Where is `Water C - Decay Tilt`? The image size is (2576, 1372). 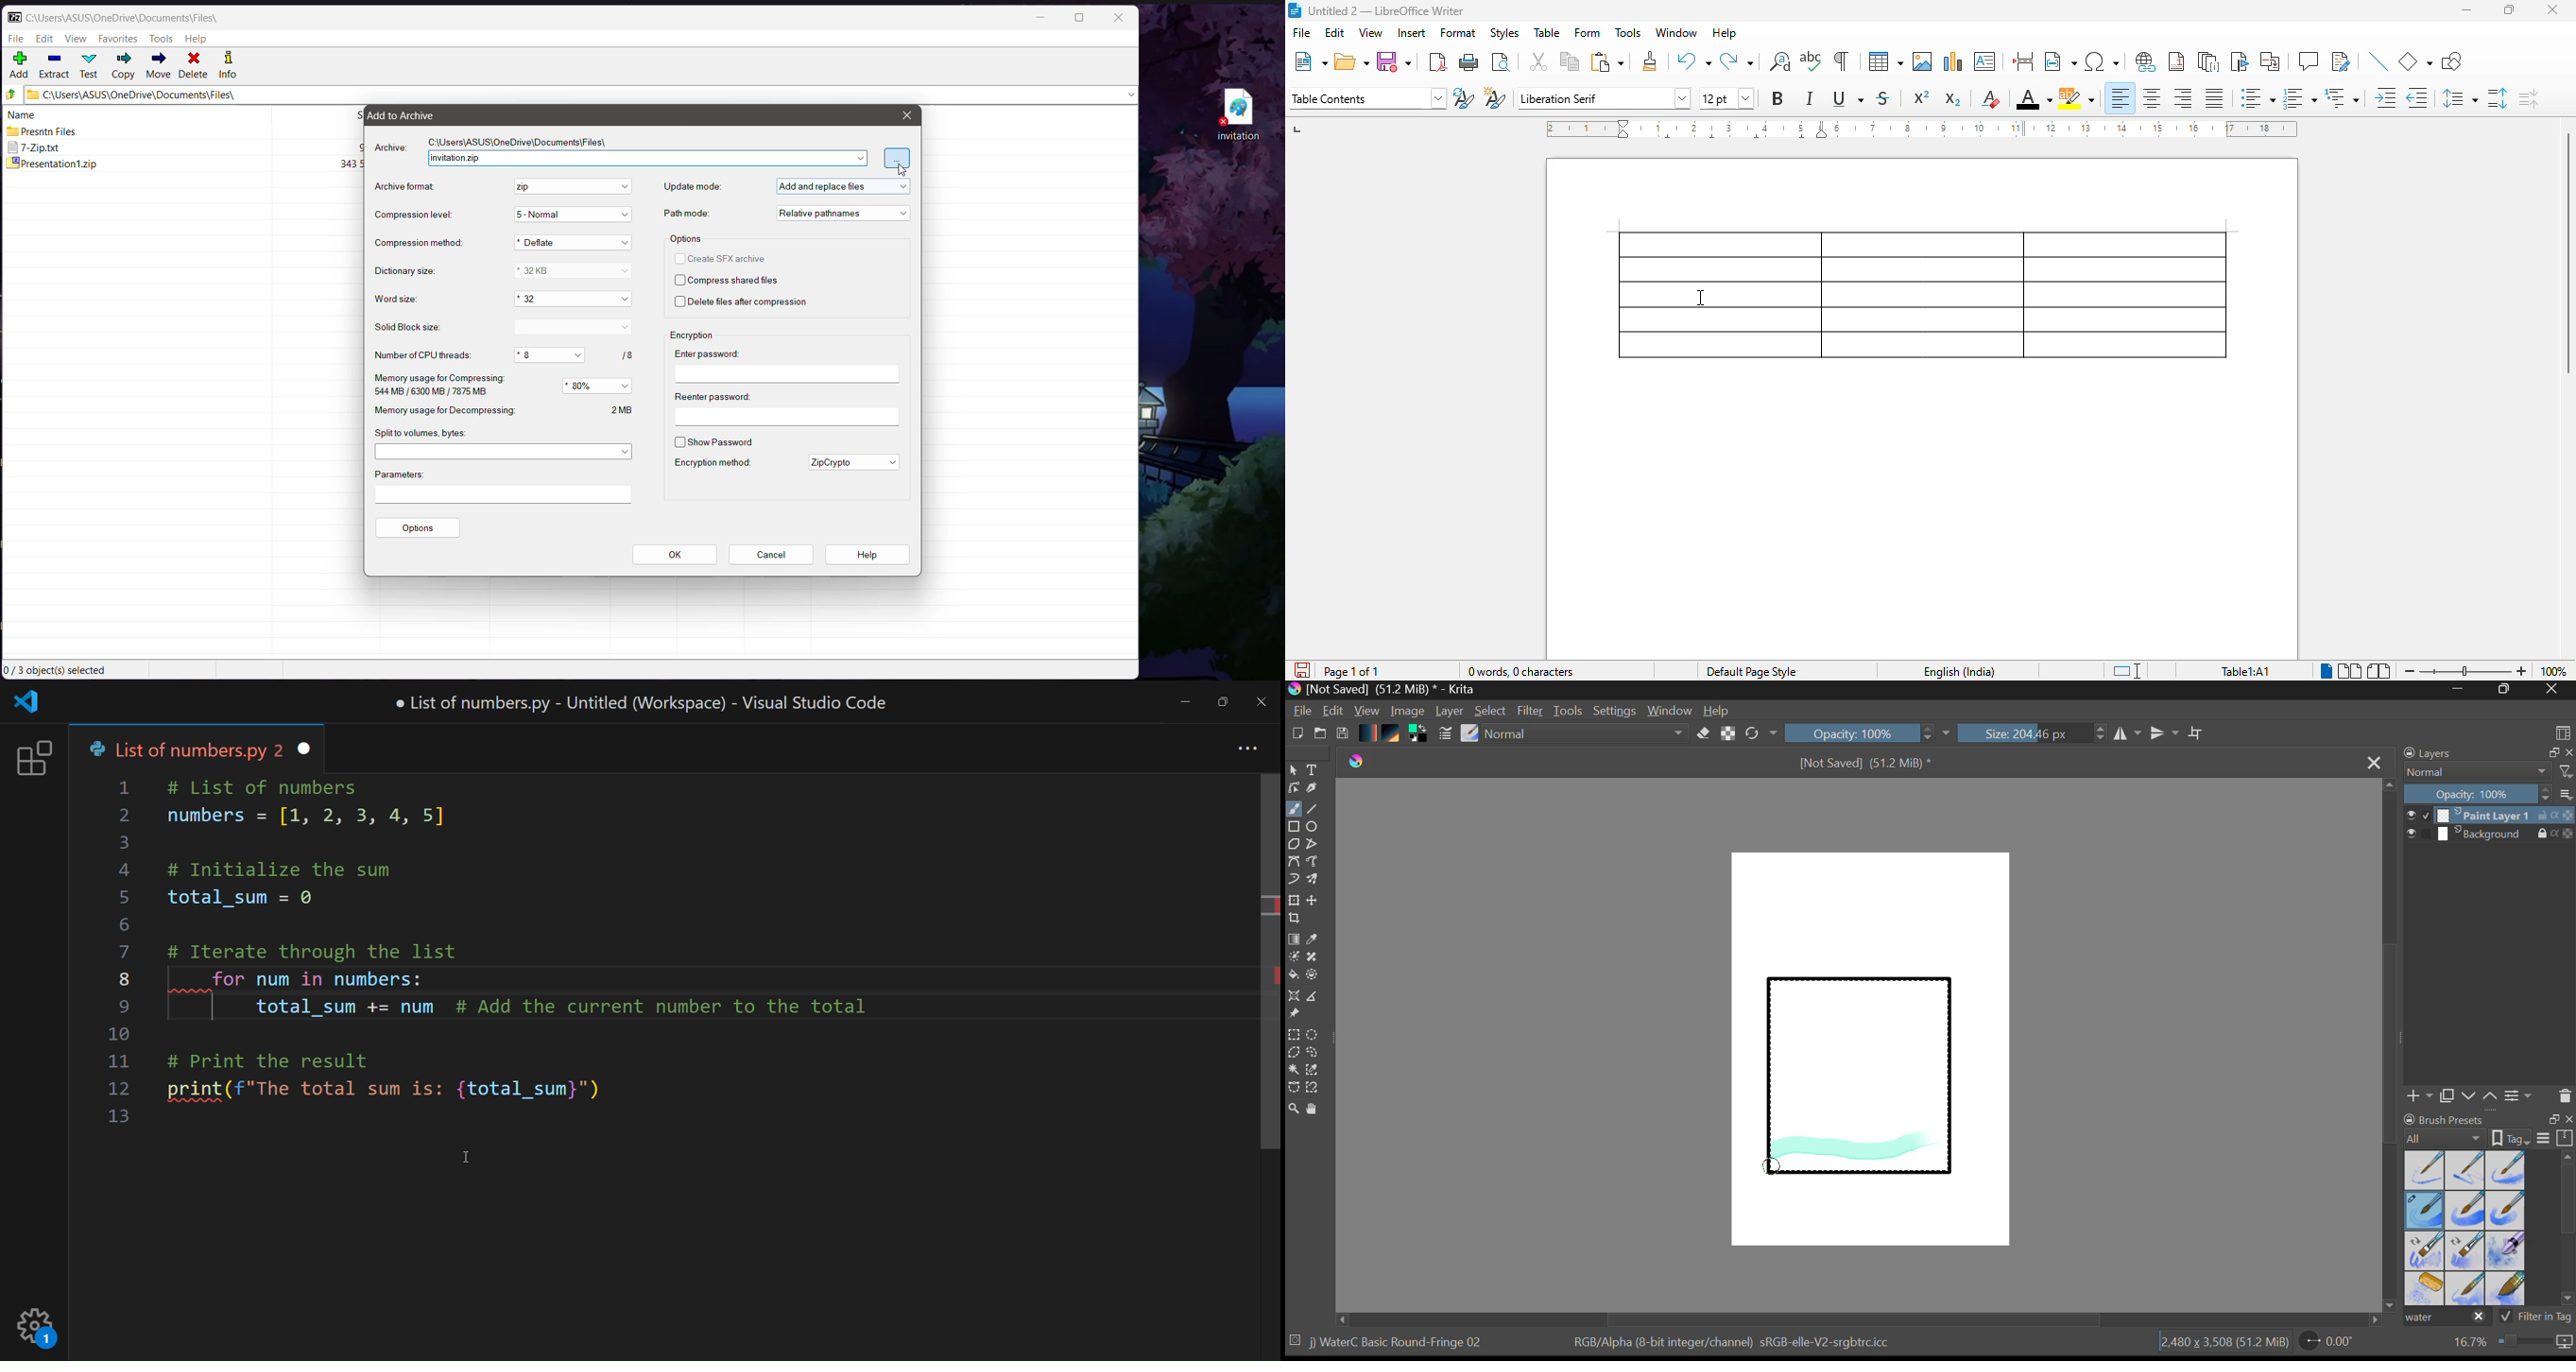 Water C - Decay Tilt is located at coordinates (2465, 1250).